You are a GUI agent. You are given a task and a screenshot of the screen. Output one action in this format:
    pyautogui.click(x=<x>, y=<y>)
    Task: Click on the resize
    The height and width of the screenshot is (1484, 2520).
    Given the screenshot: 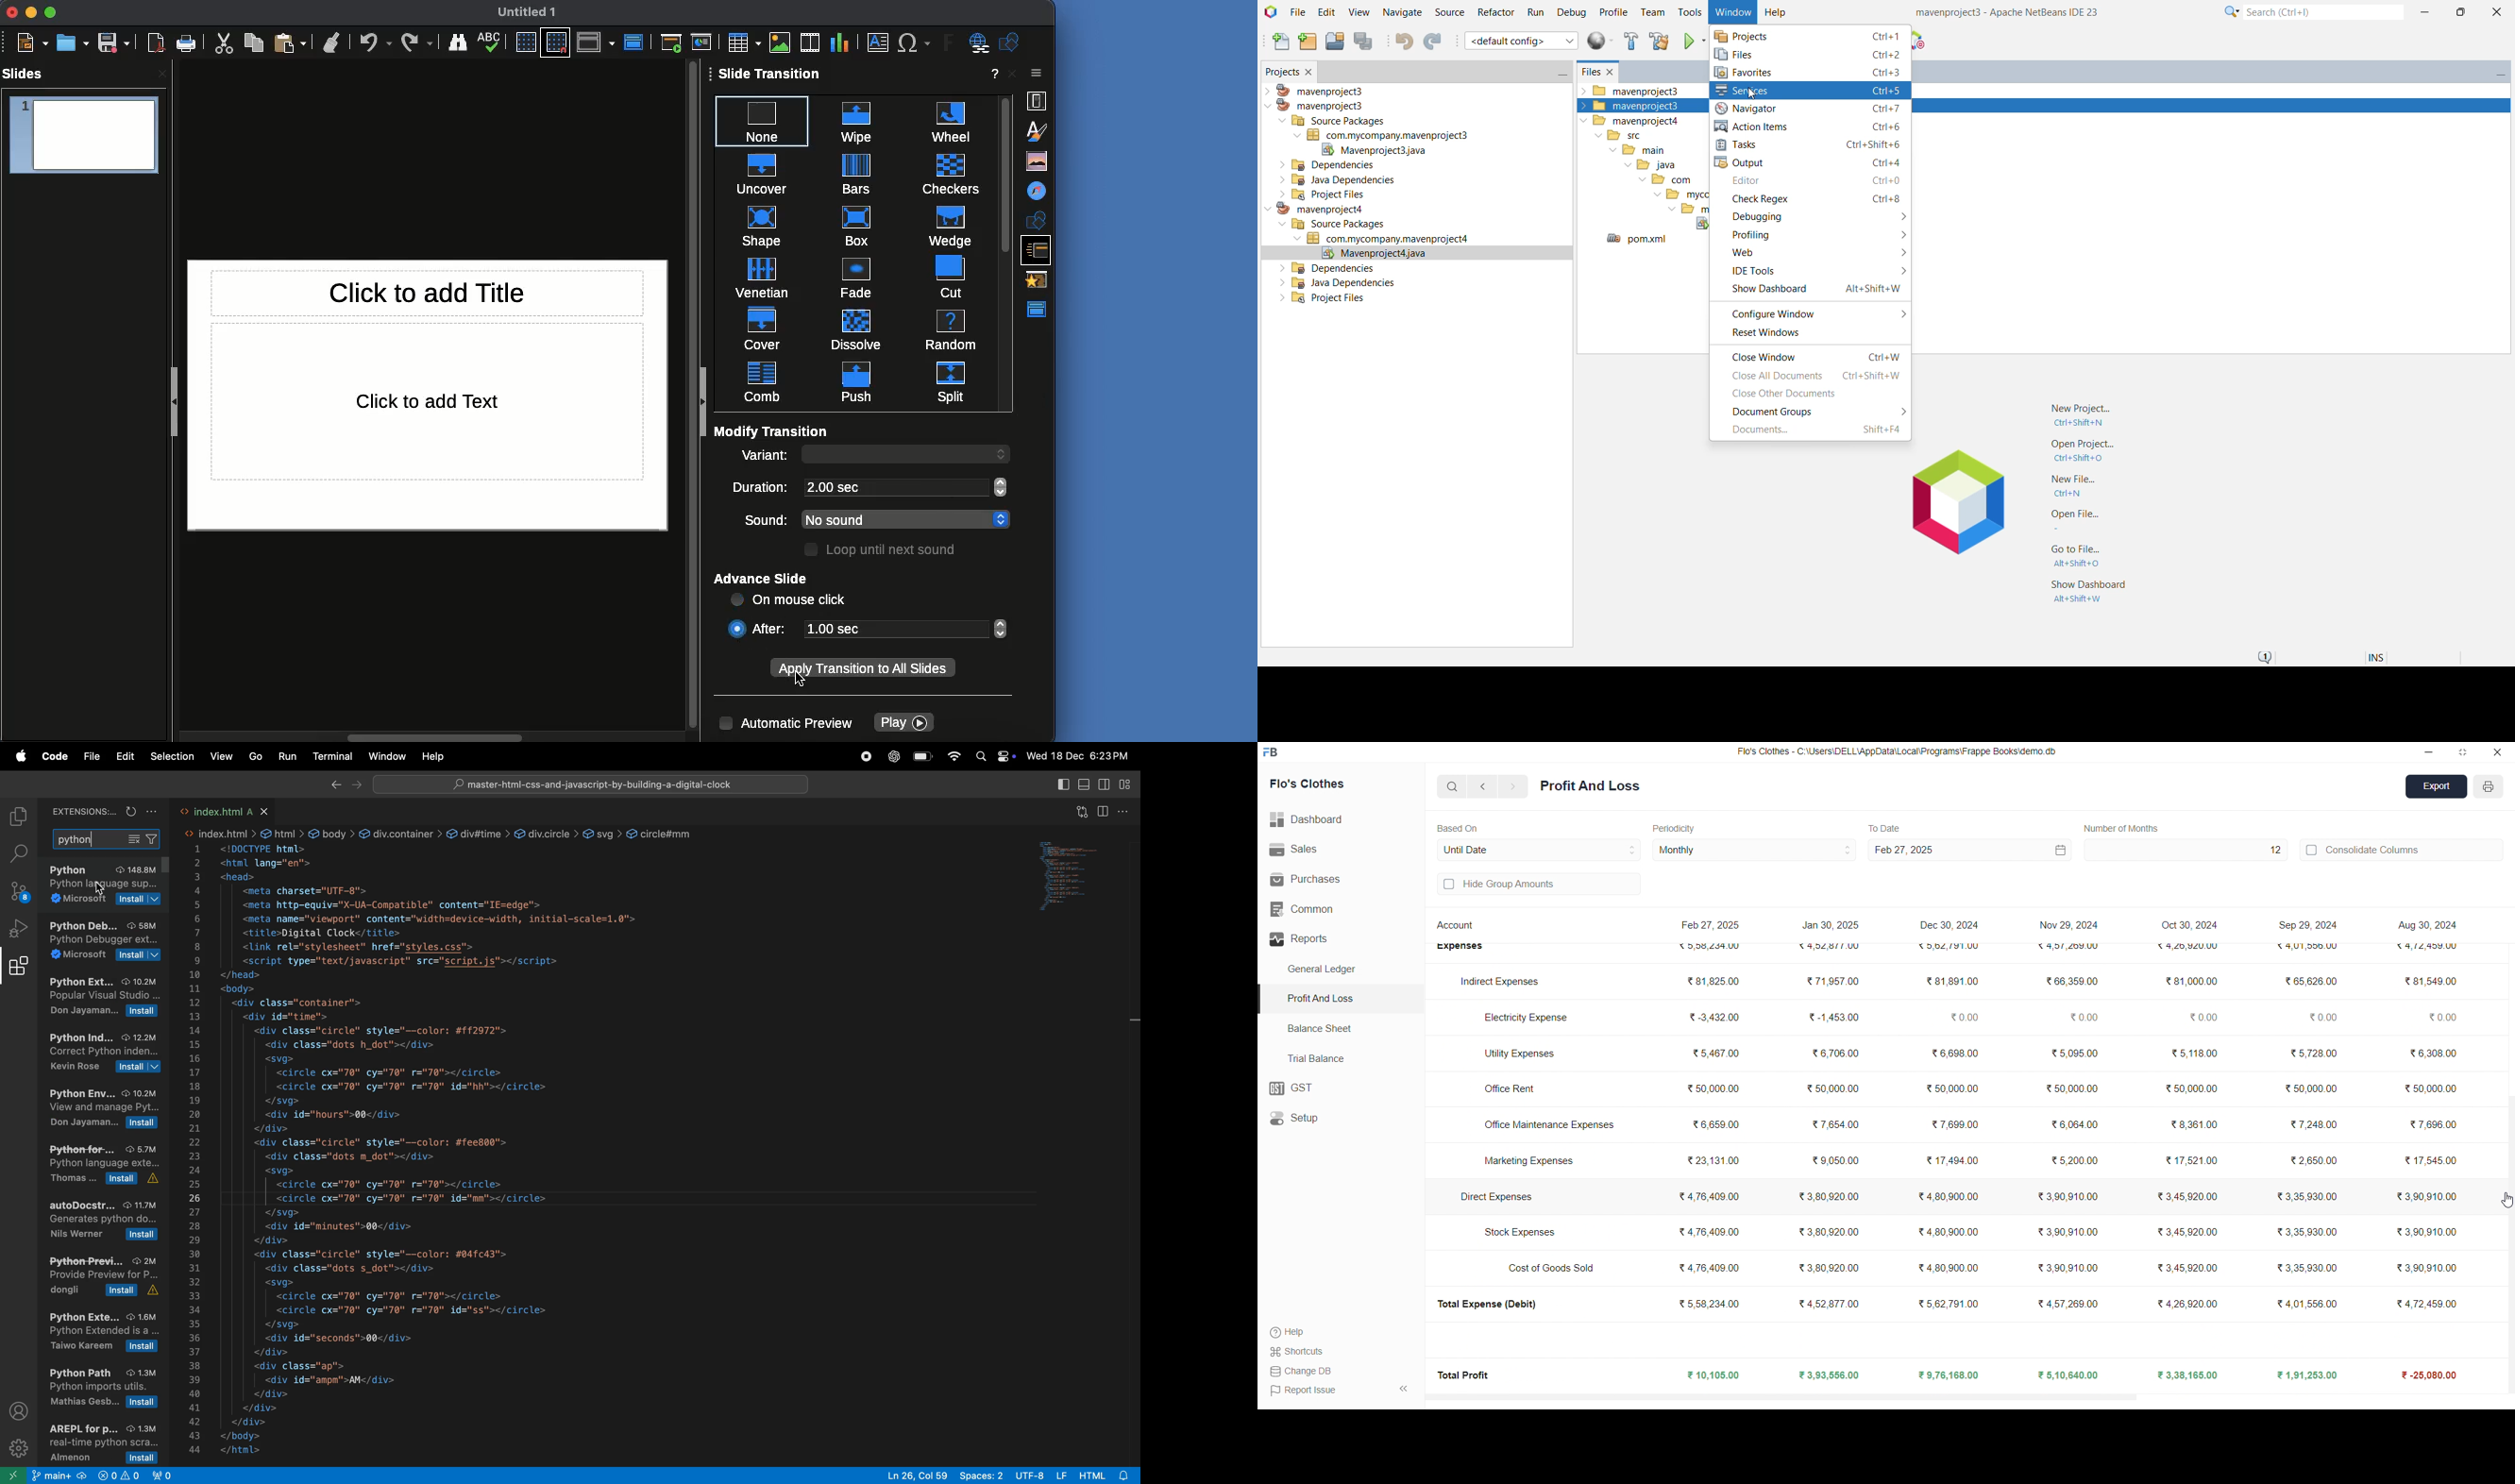 What is the action you would take?
    pyautogui.click(x=2463, y=752)
    